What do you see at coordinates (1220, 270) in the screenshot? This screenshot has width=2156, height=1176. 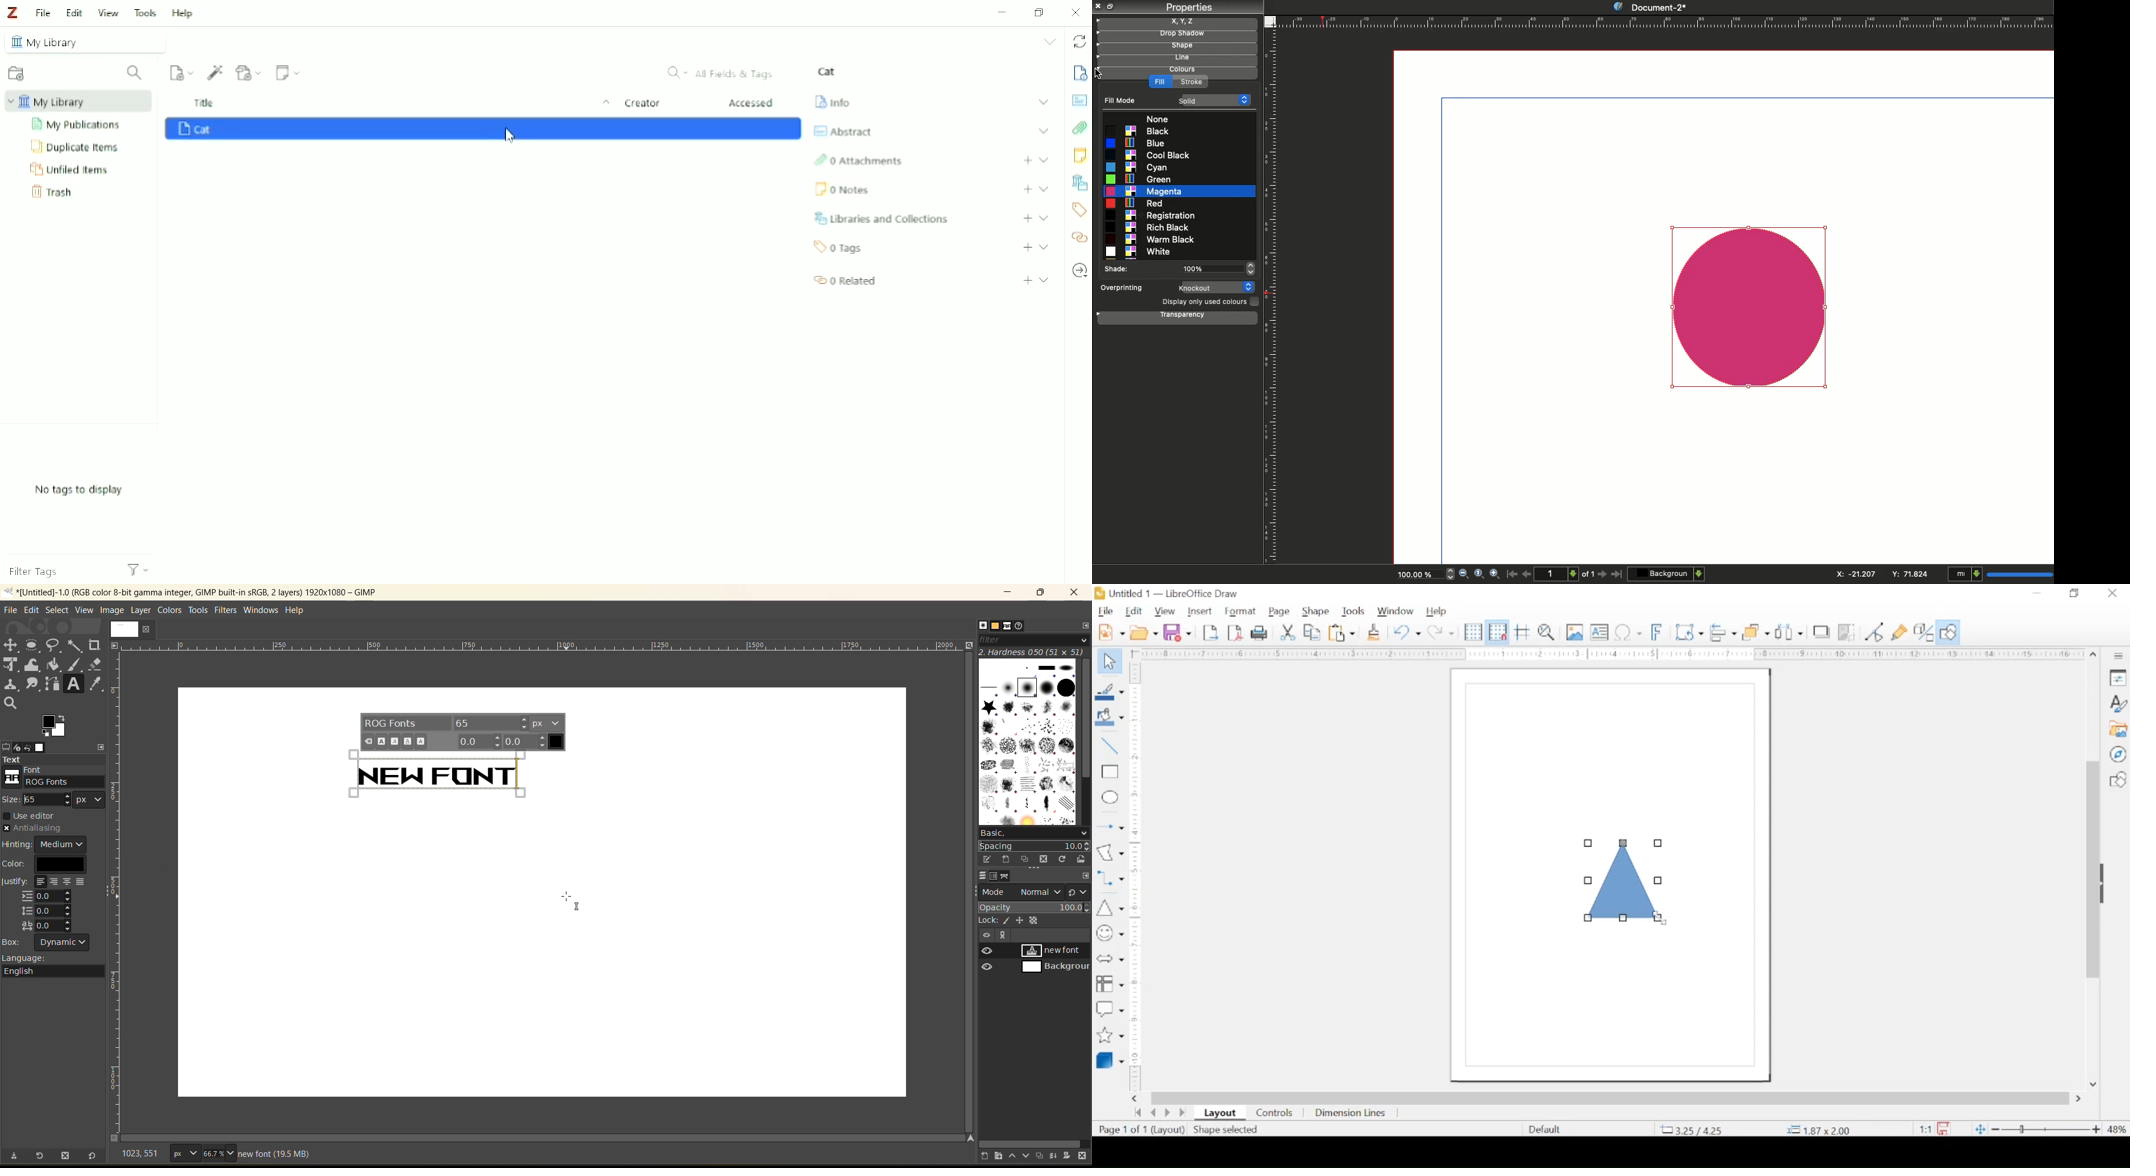 I see `100%` at bounding box center [1220, 270].